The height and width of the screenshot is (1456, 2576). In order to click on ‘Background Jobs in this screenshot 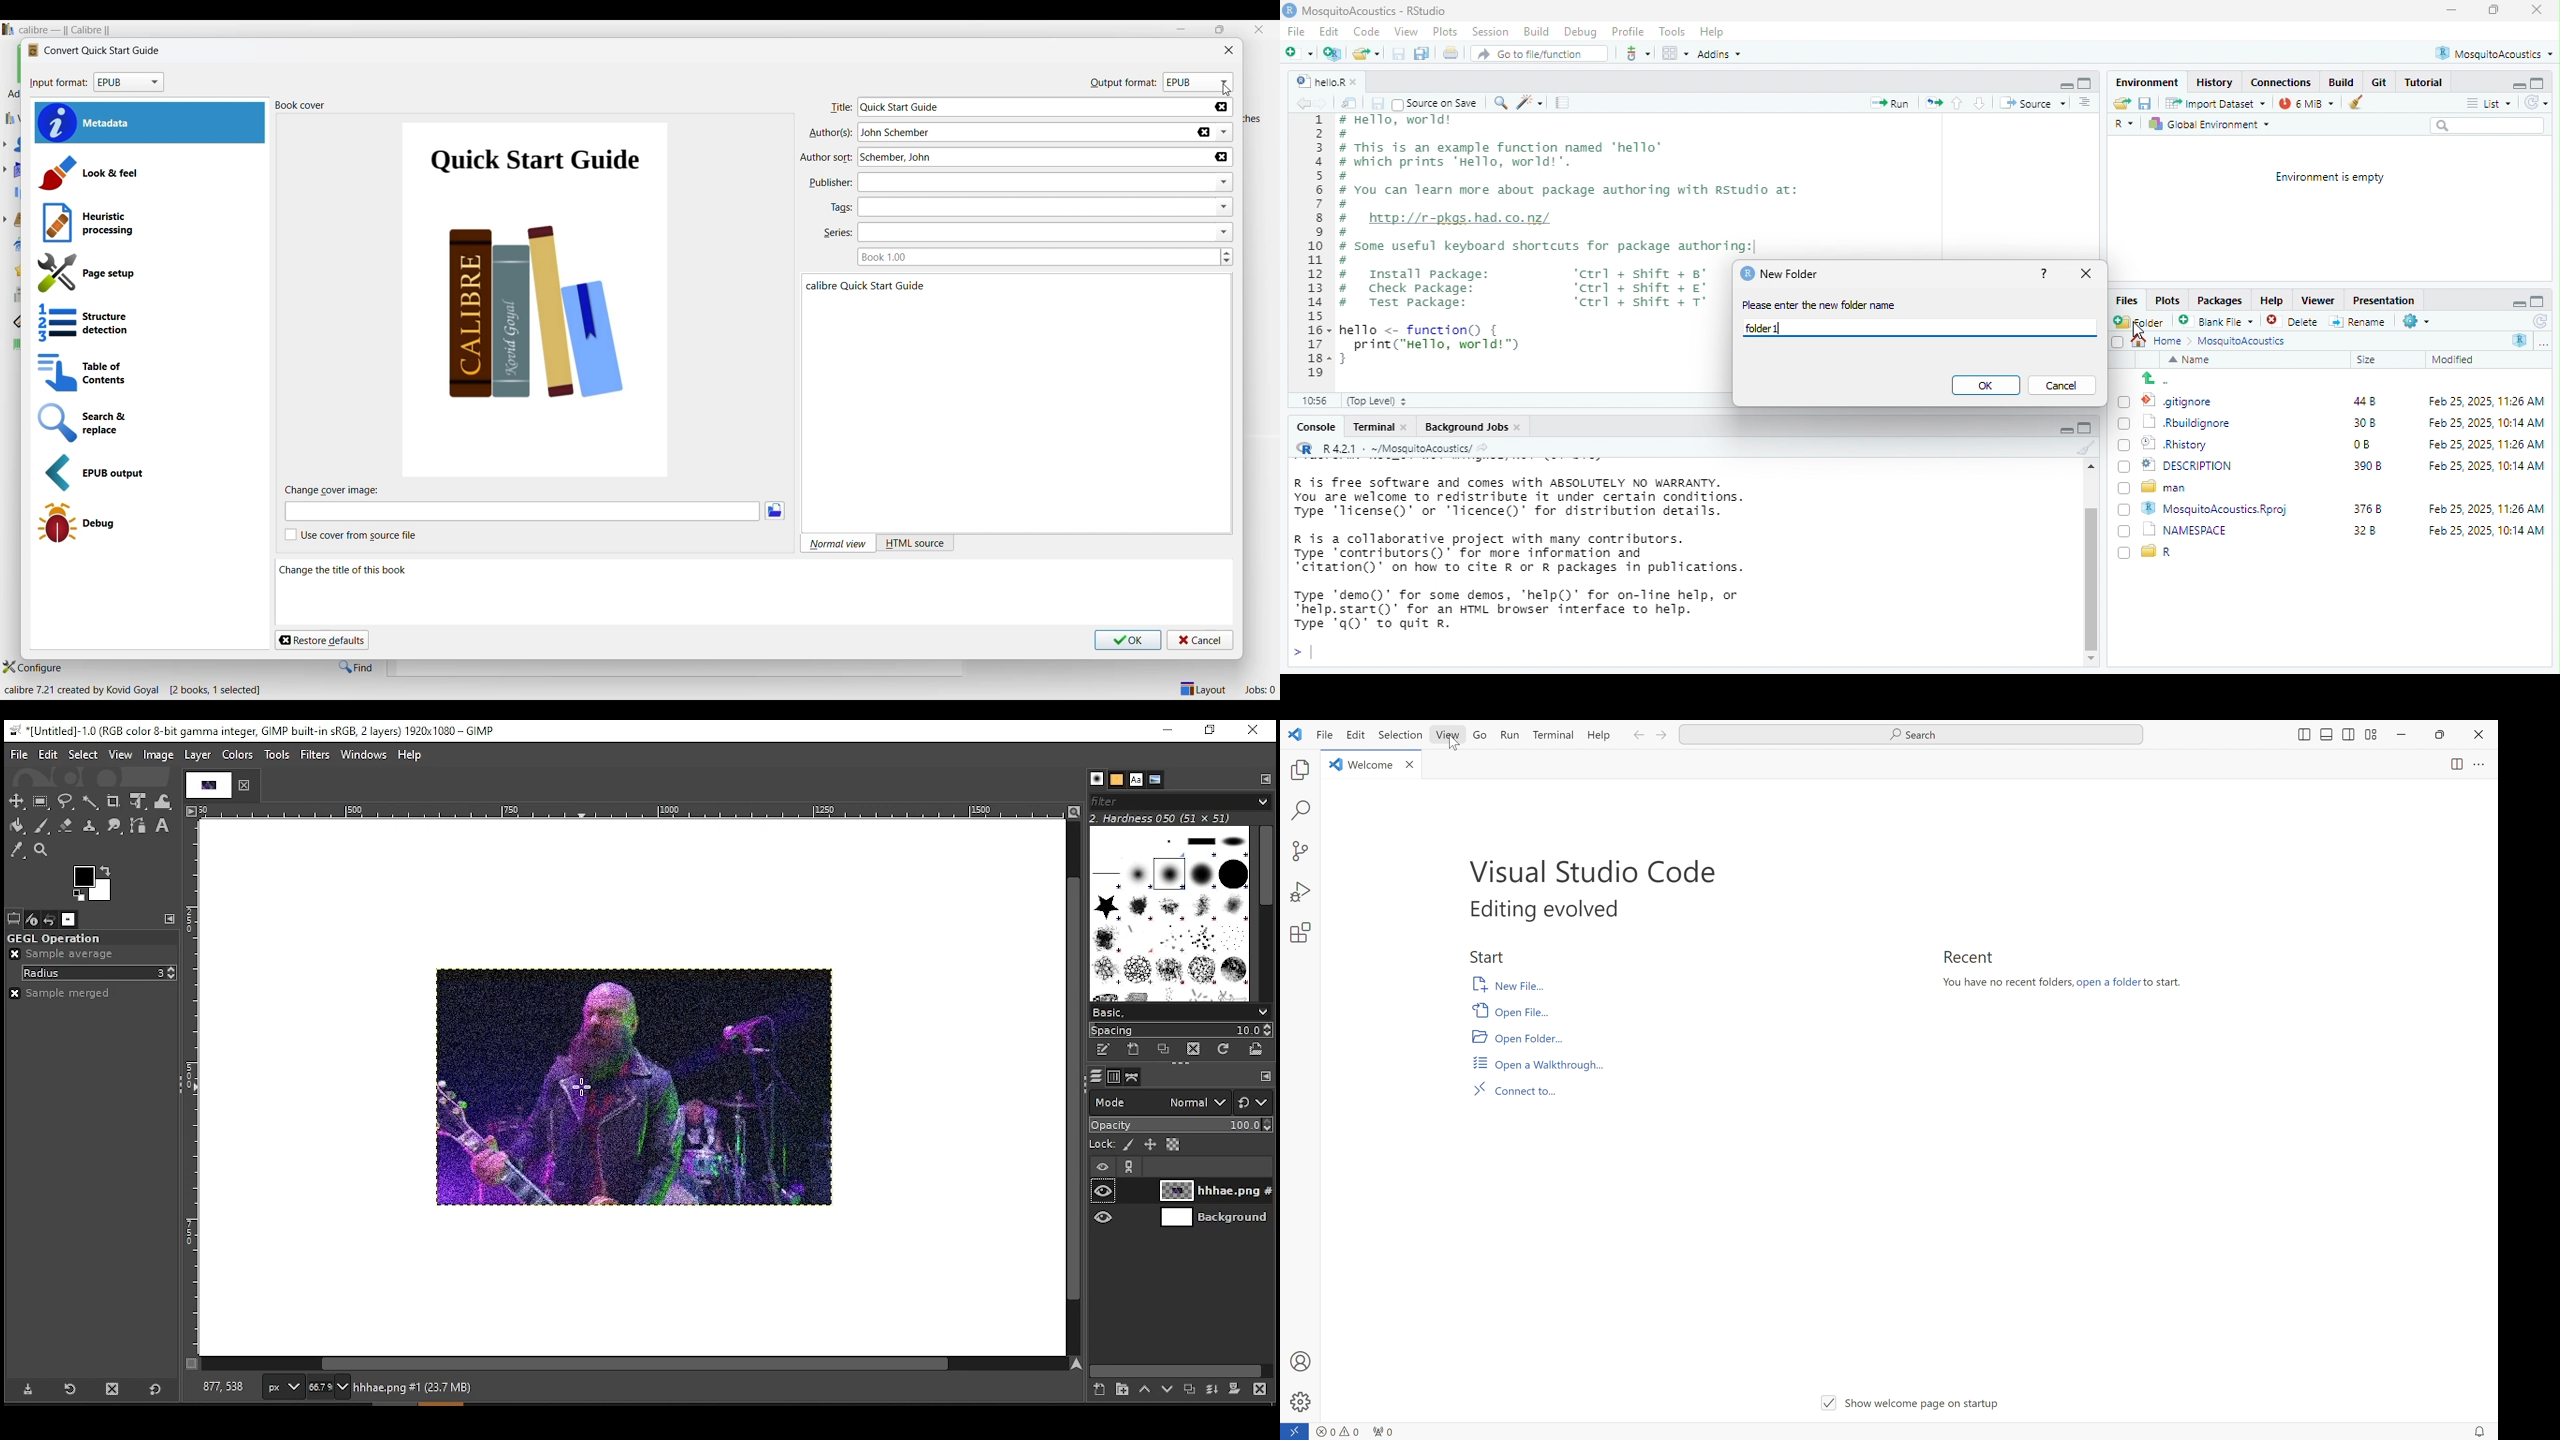, I will do `click(1466, 427)`.